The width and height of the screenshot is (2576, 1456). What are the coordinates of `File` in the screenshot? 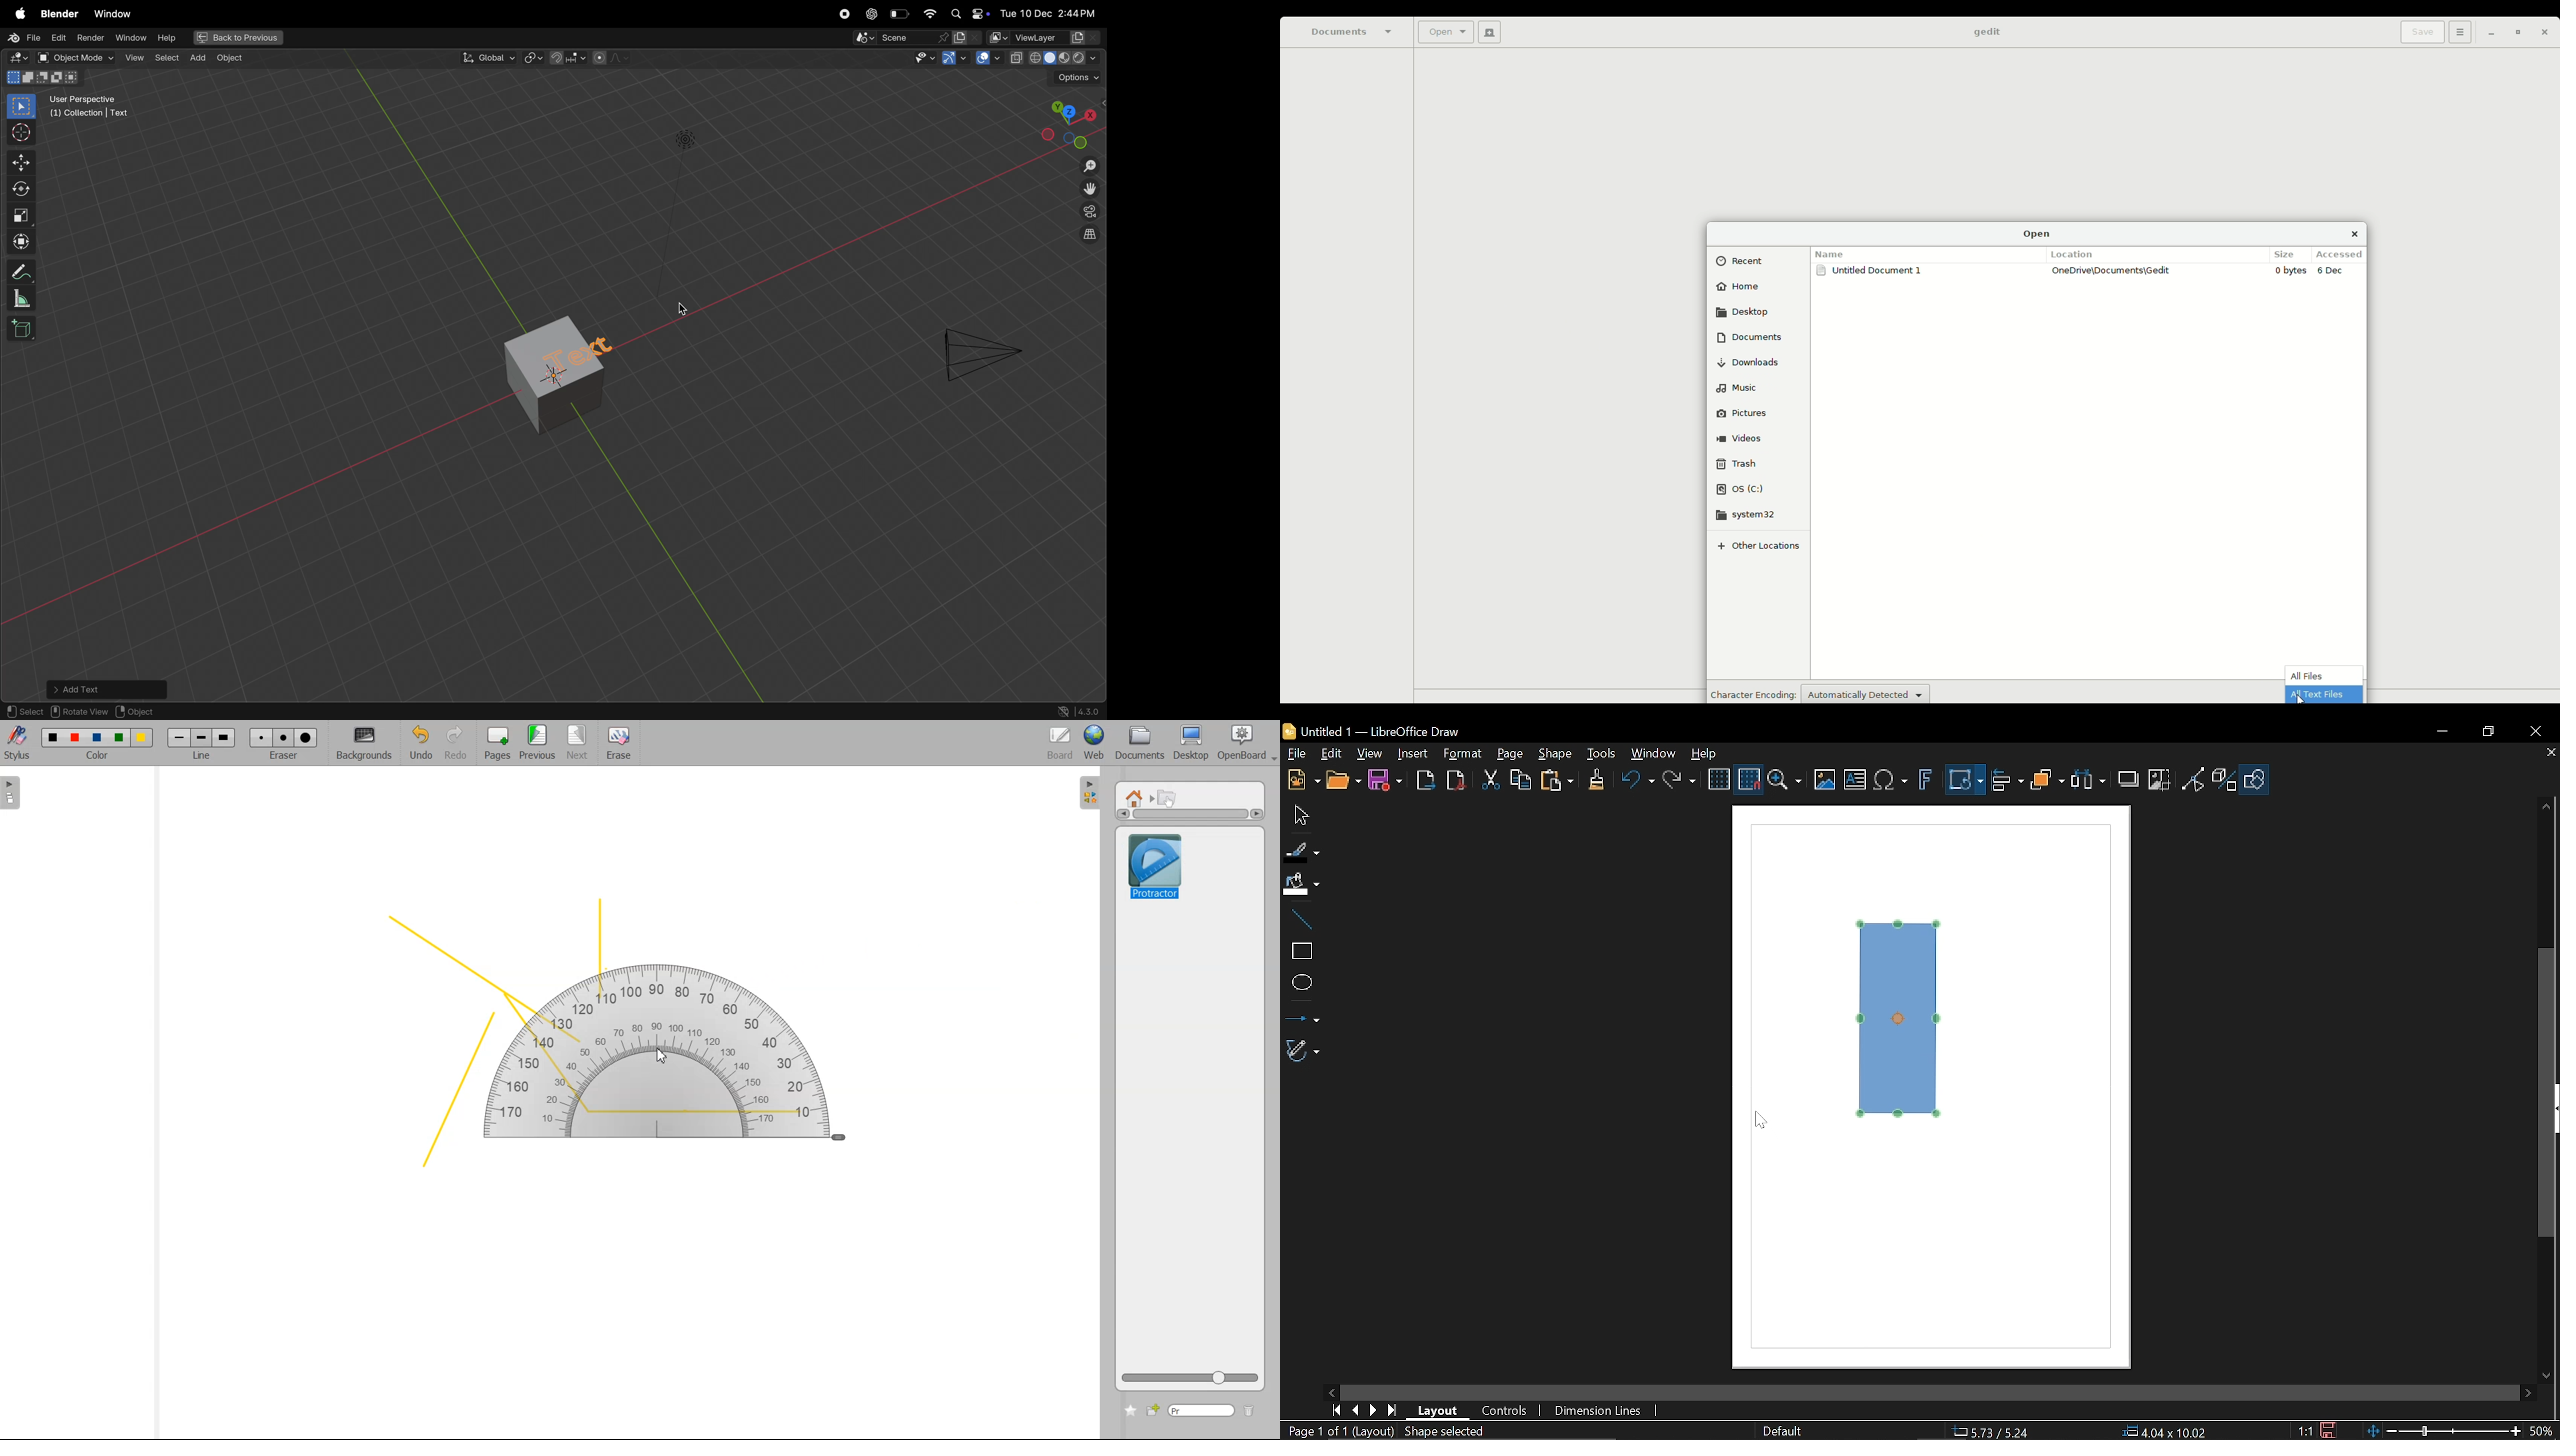 It's located at (1296, 754).